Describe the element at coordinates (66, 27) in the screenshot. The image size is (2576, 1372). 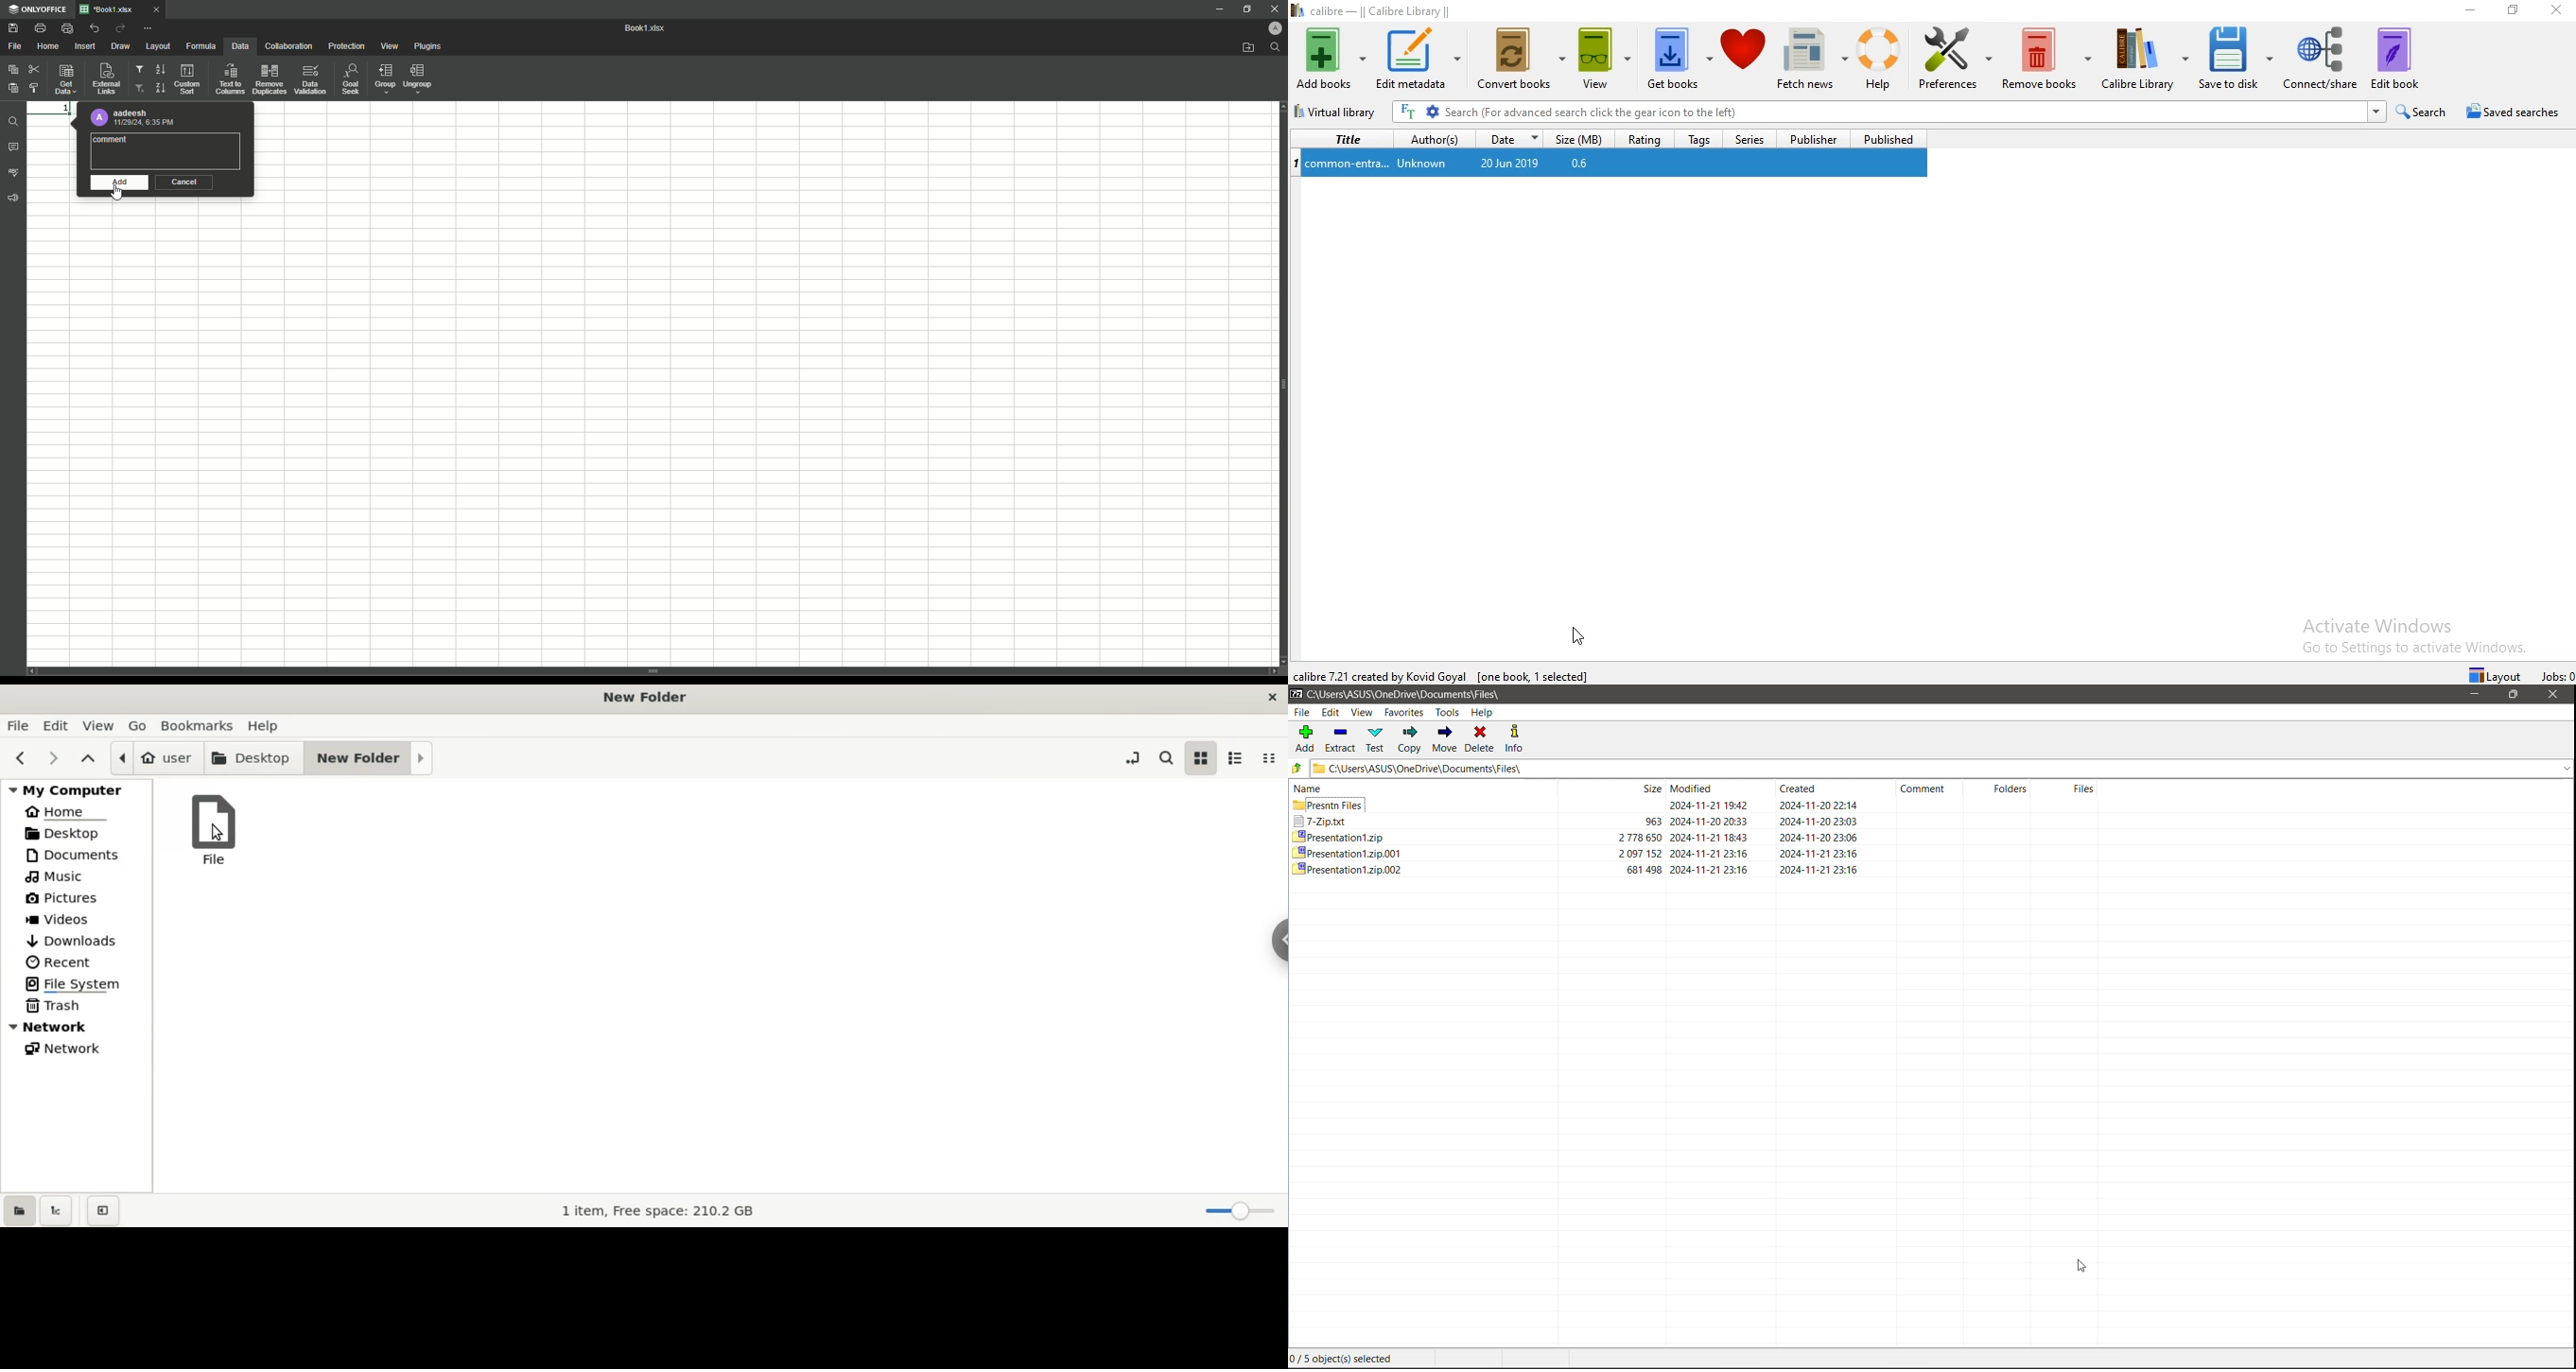
I see `Quick Print` at that location.